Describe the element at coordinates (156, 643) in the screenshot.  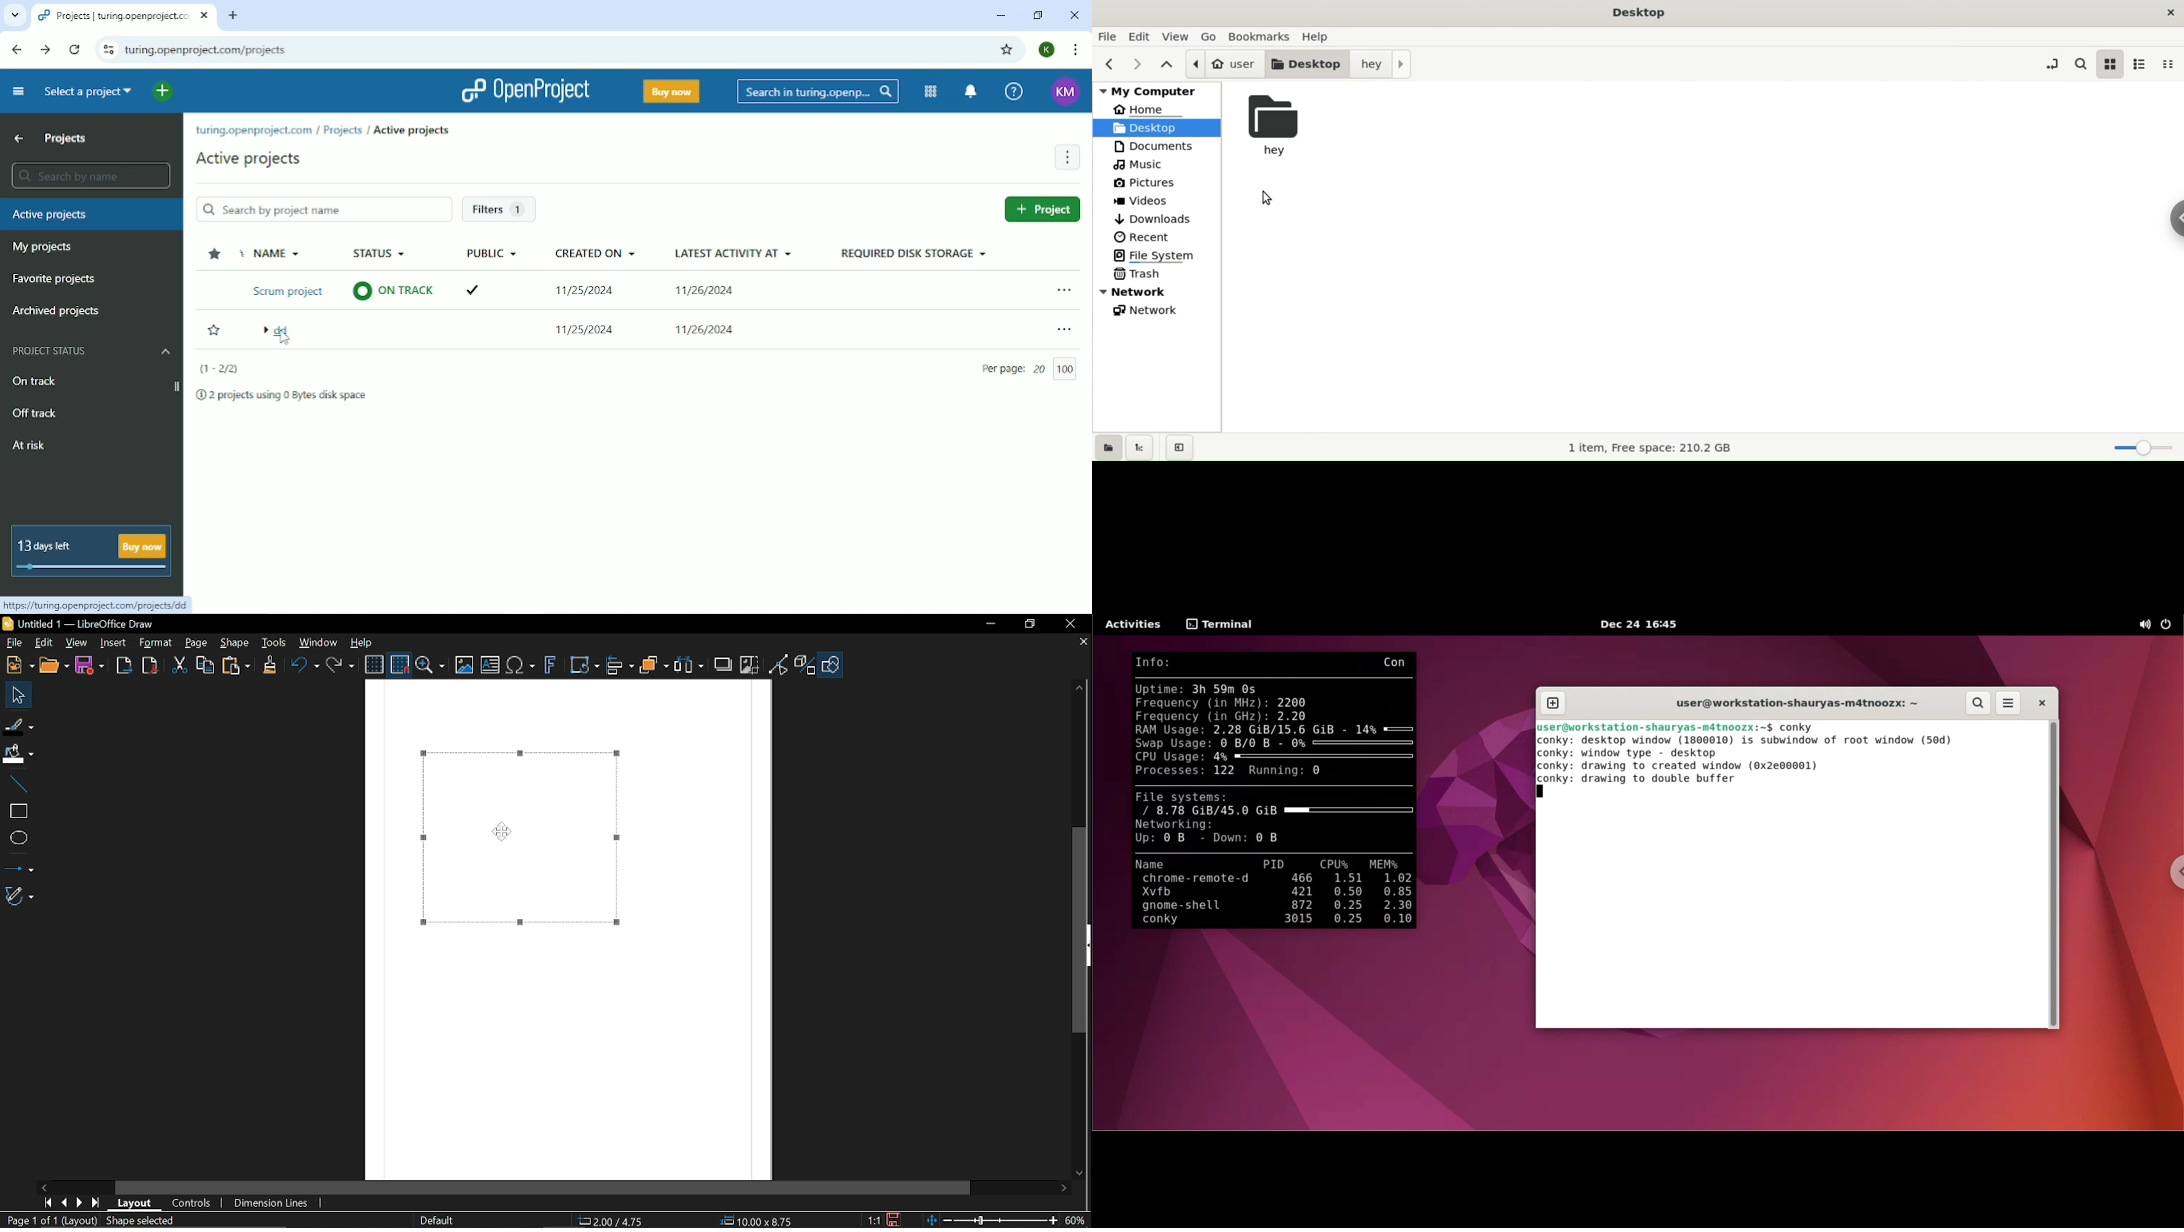
I see `Format` at that location.